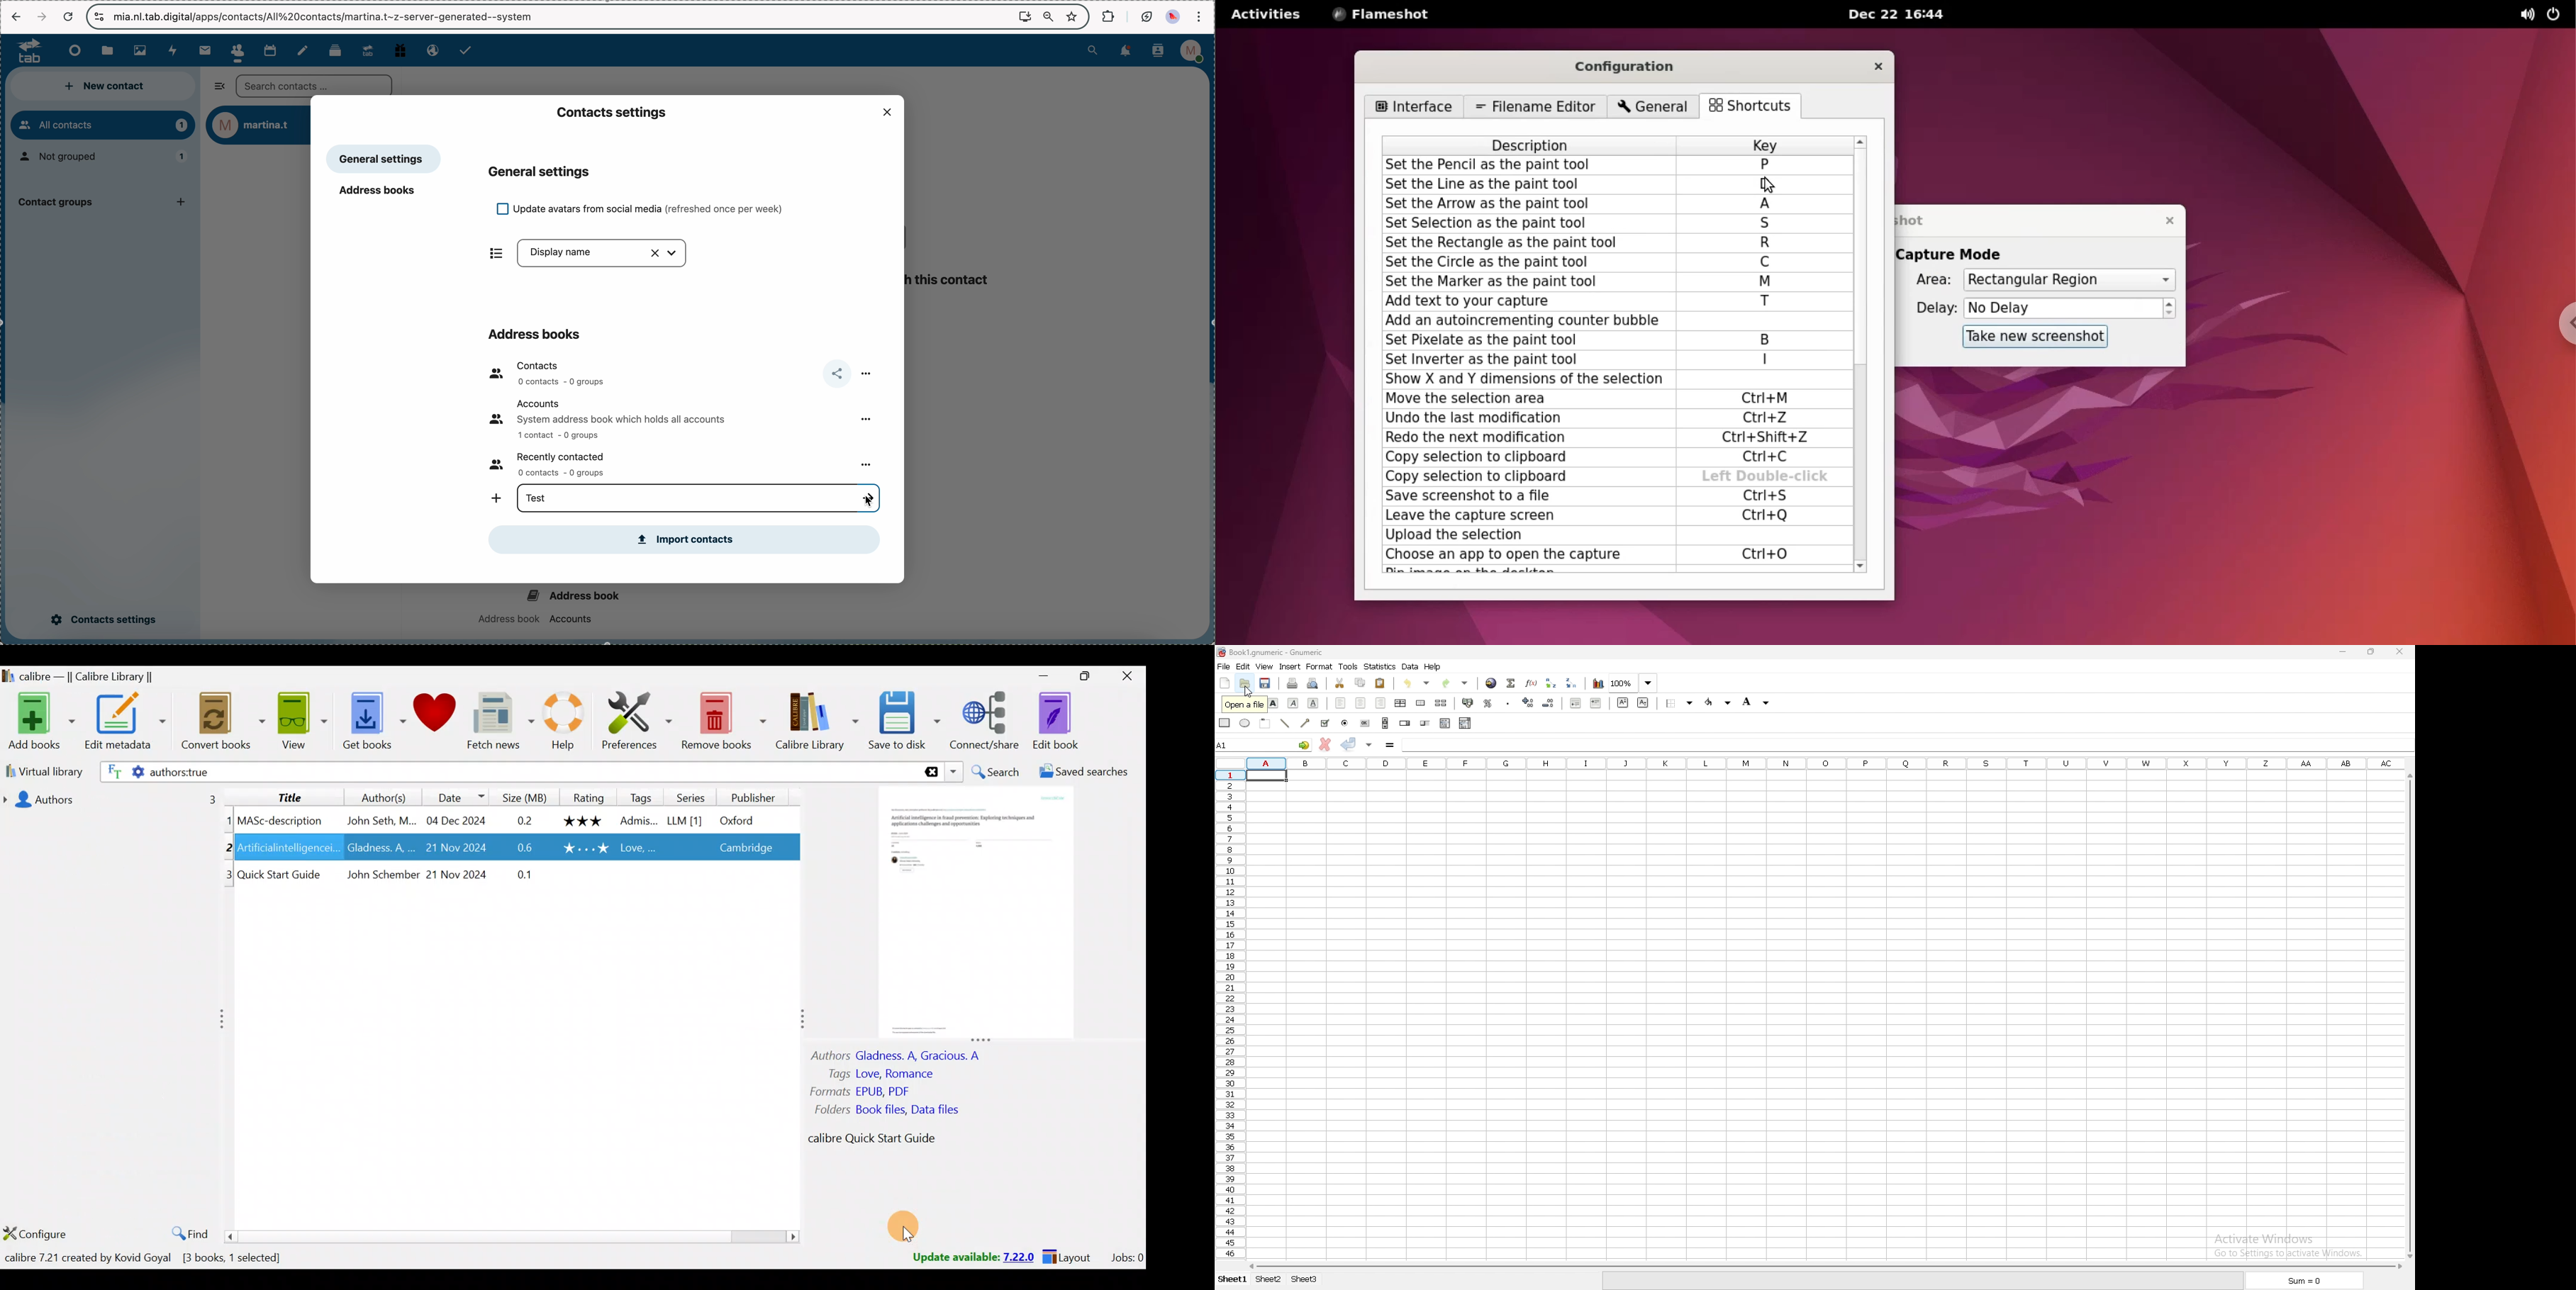 The height and width of the screenshot is (1316, 2576). Describe the element at coordinates (2291, 1241) in the screenshot. I see `Active Windows Go to Settings Windows` at that location.